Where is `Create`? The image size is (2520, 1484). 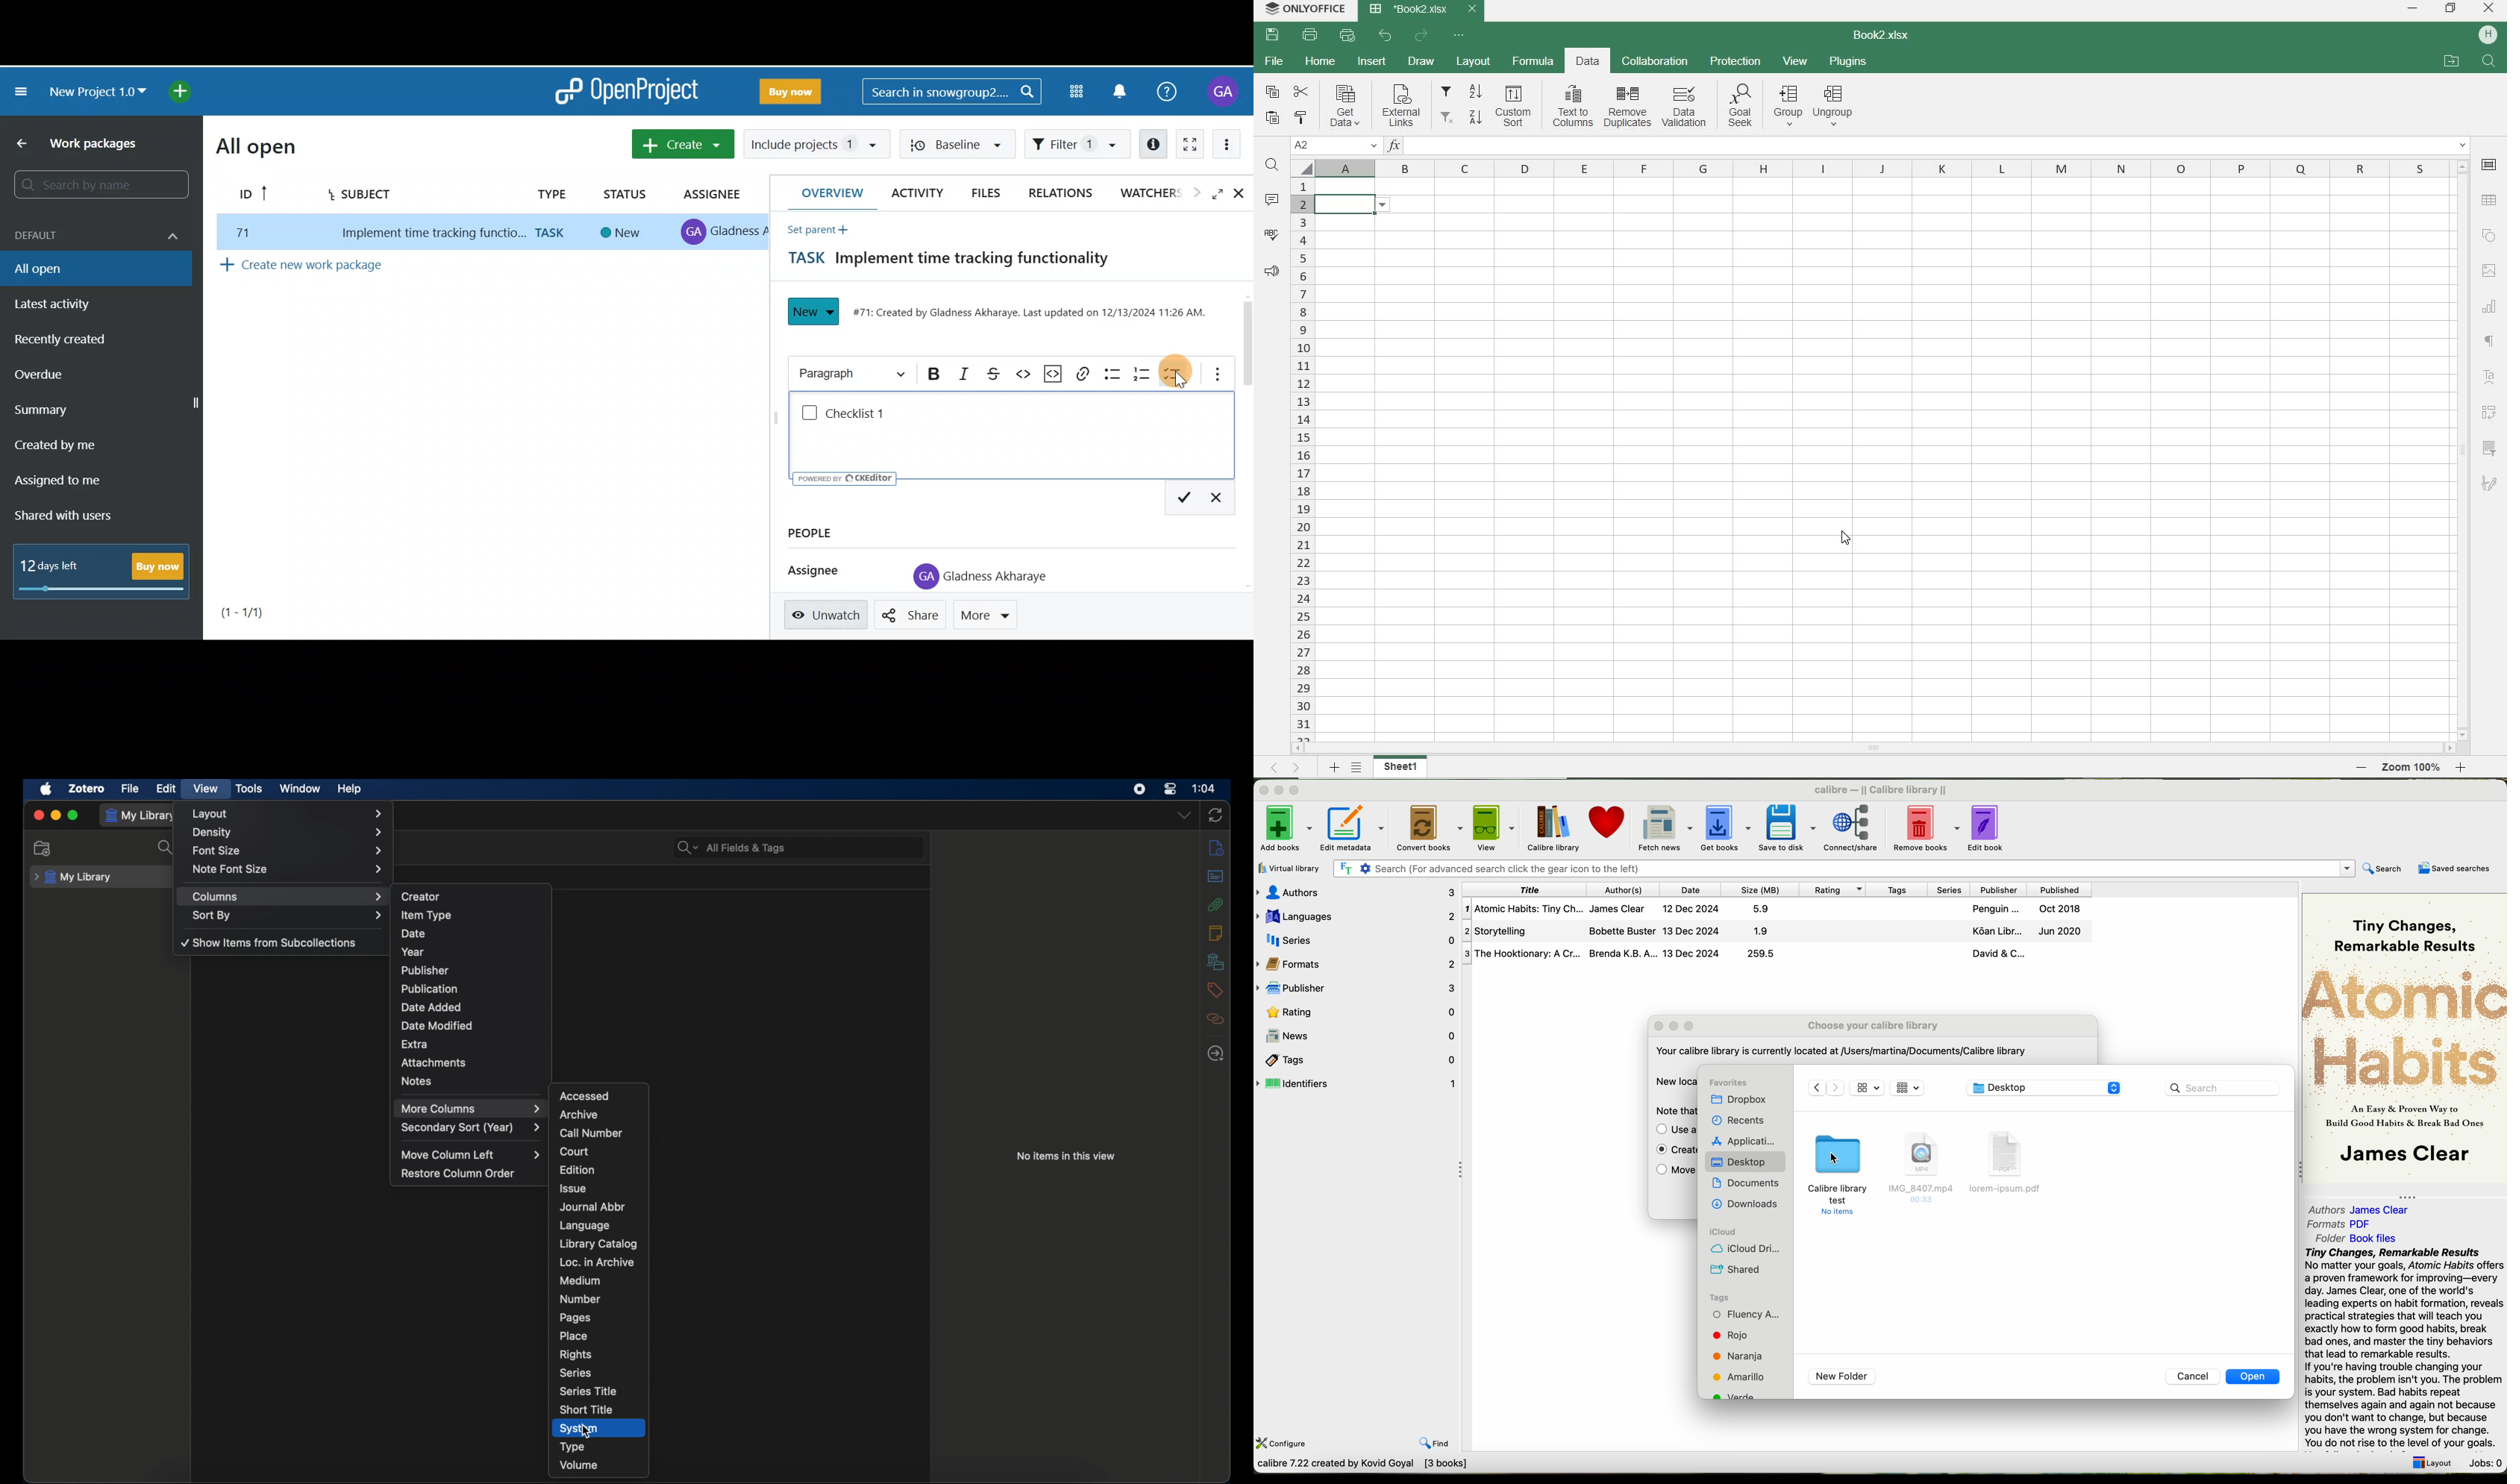 Create is located at coordinates (678, 142).